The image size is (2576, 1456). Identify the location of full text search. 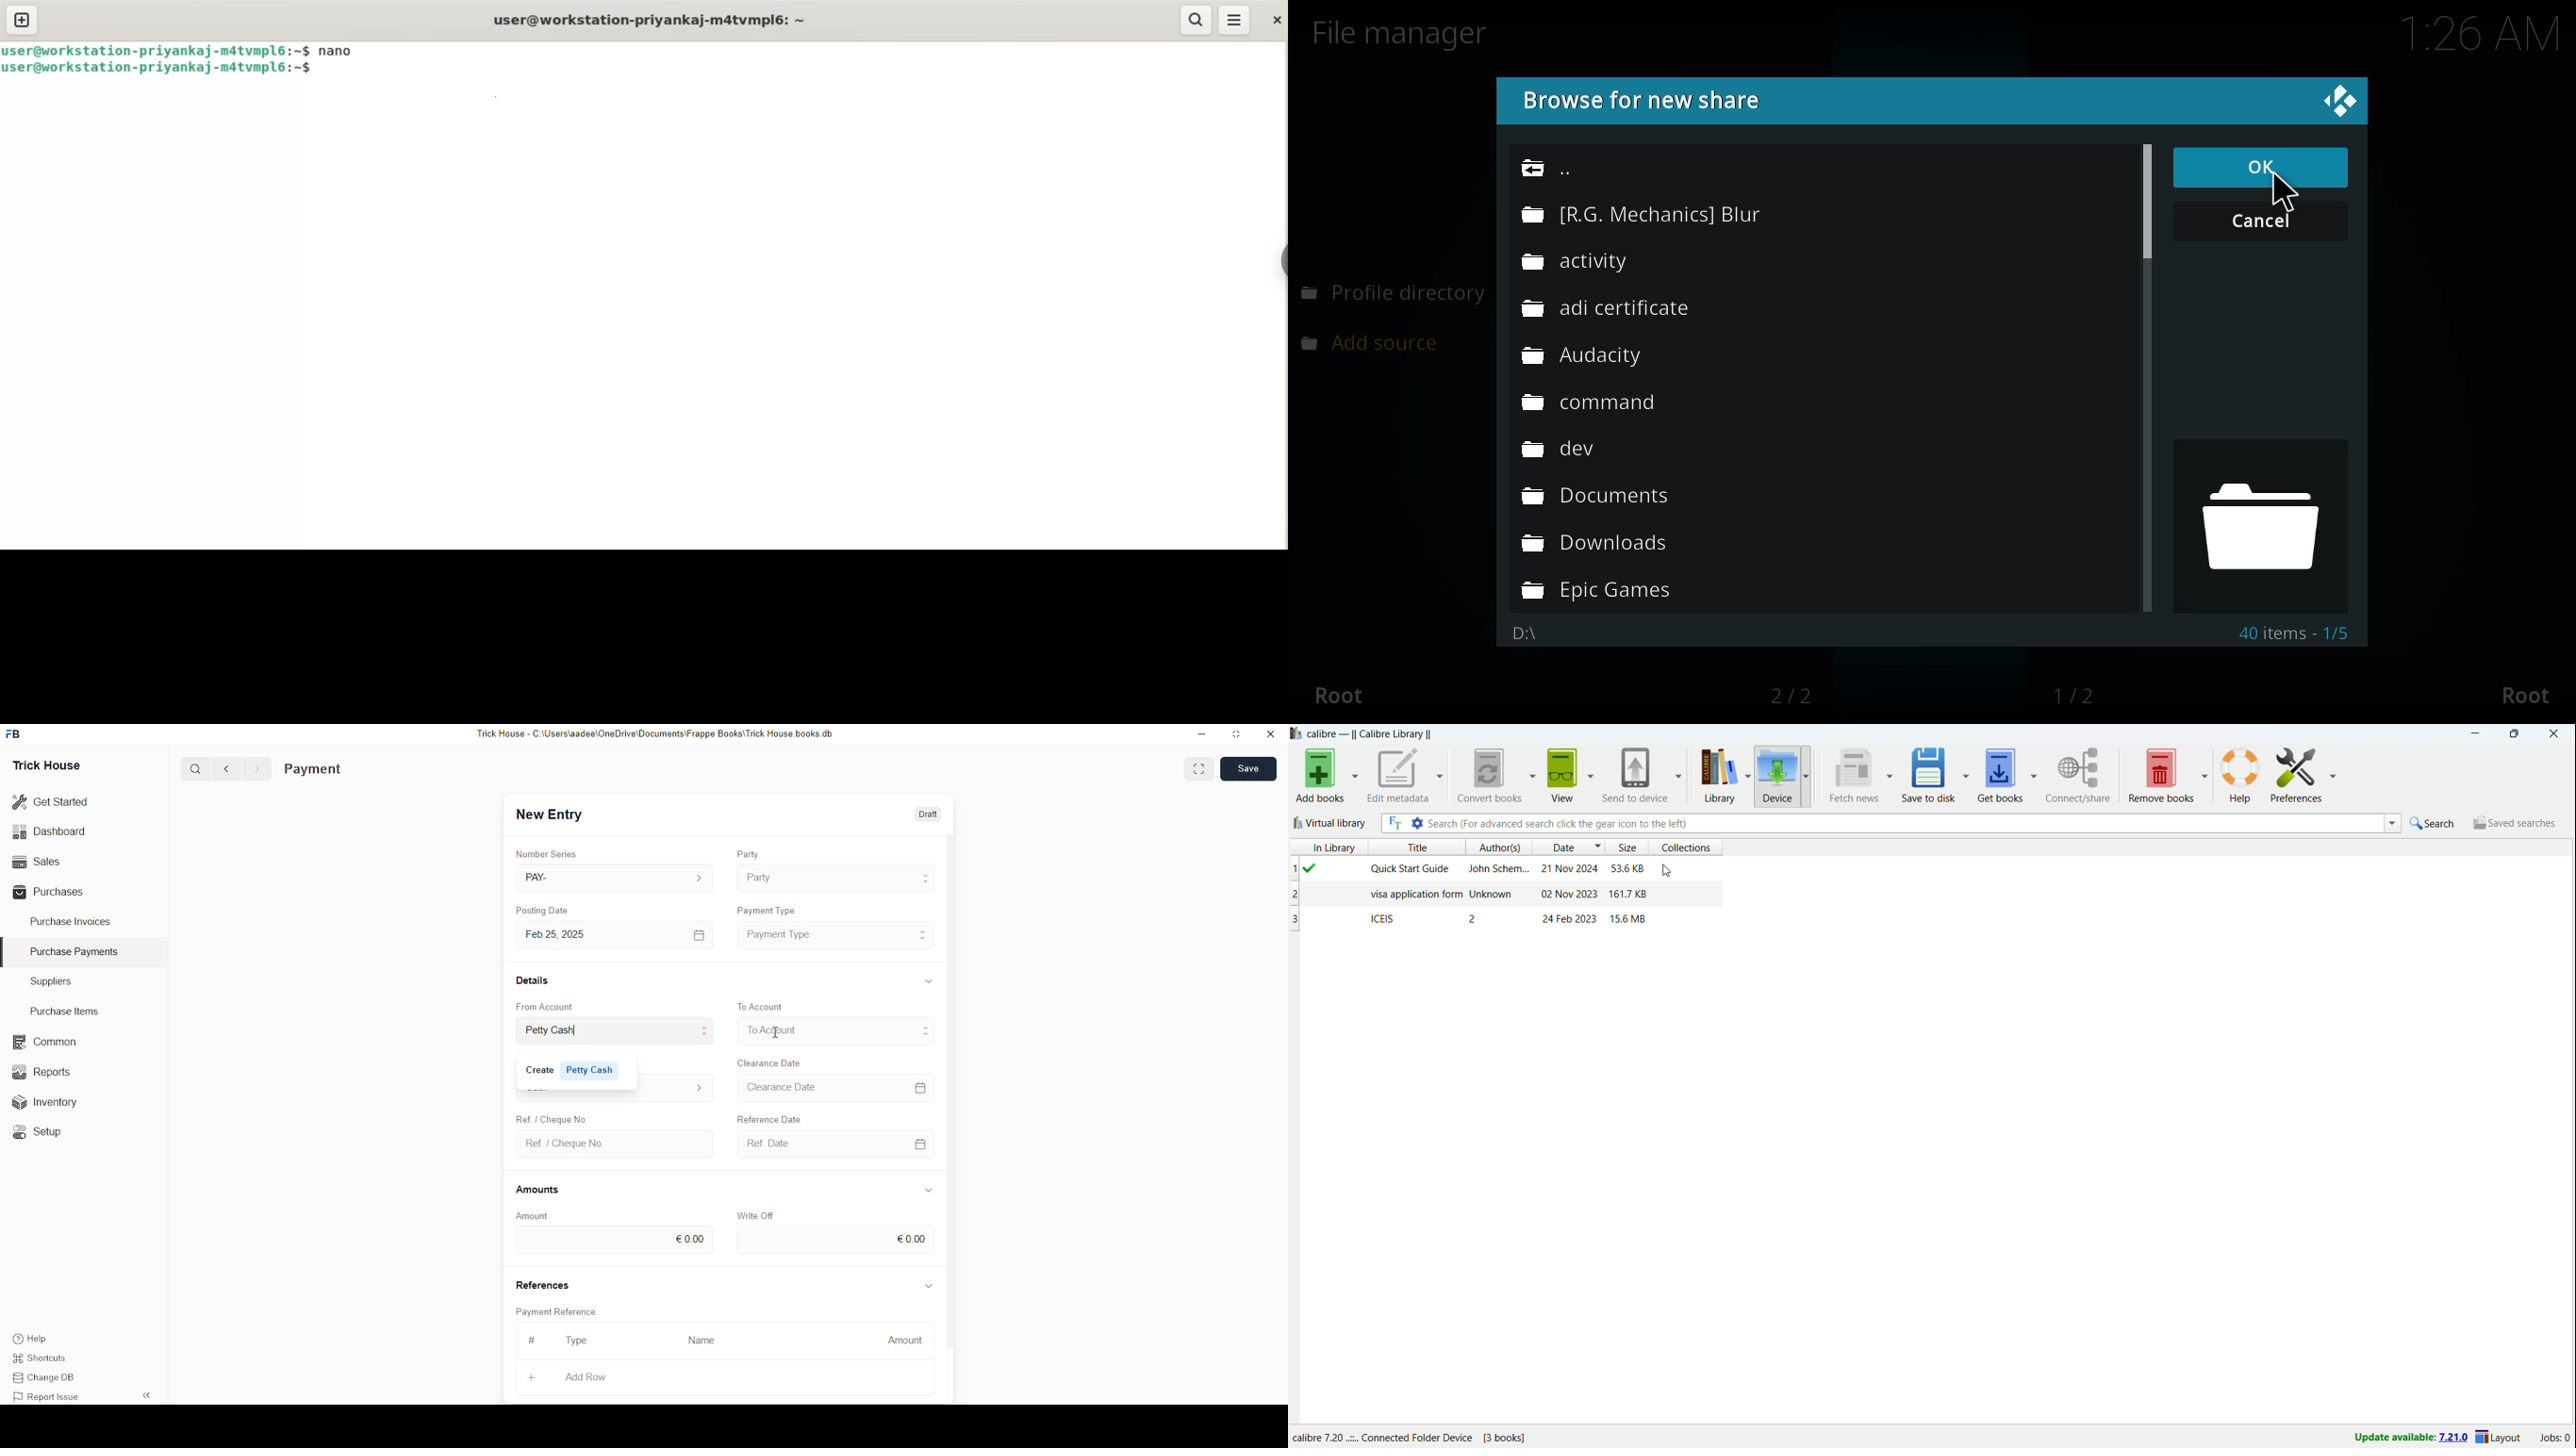
(1393, 824).